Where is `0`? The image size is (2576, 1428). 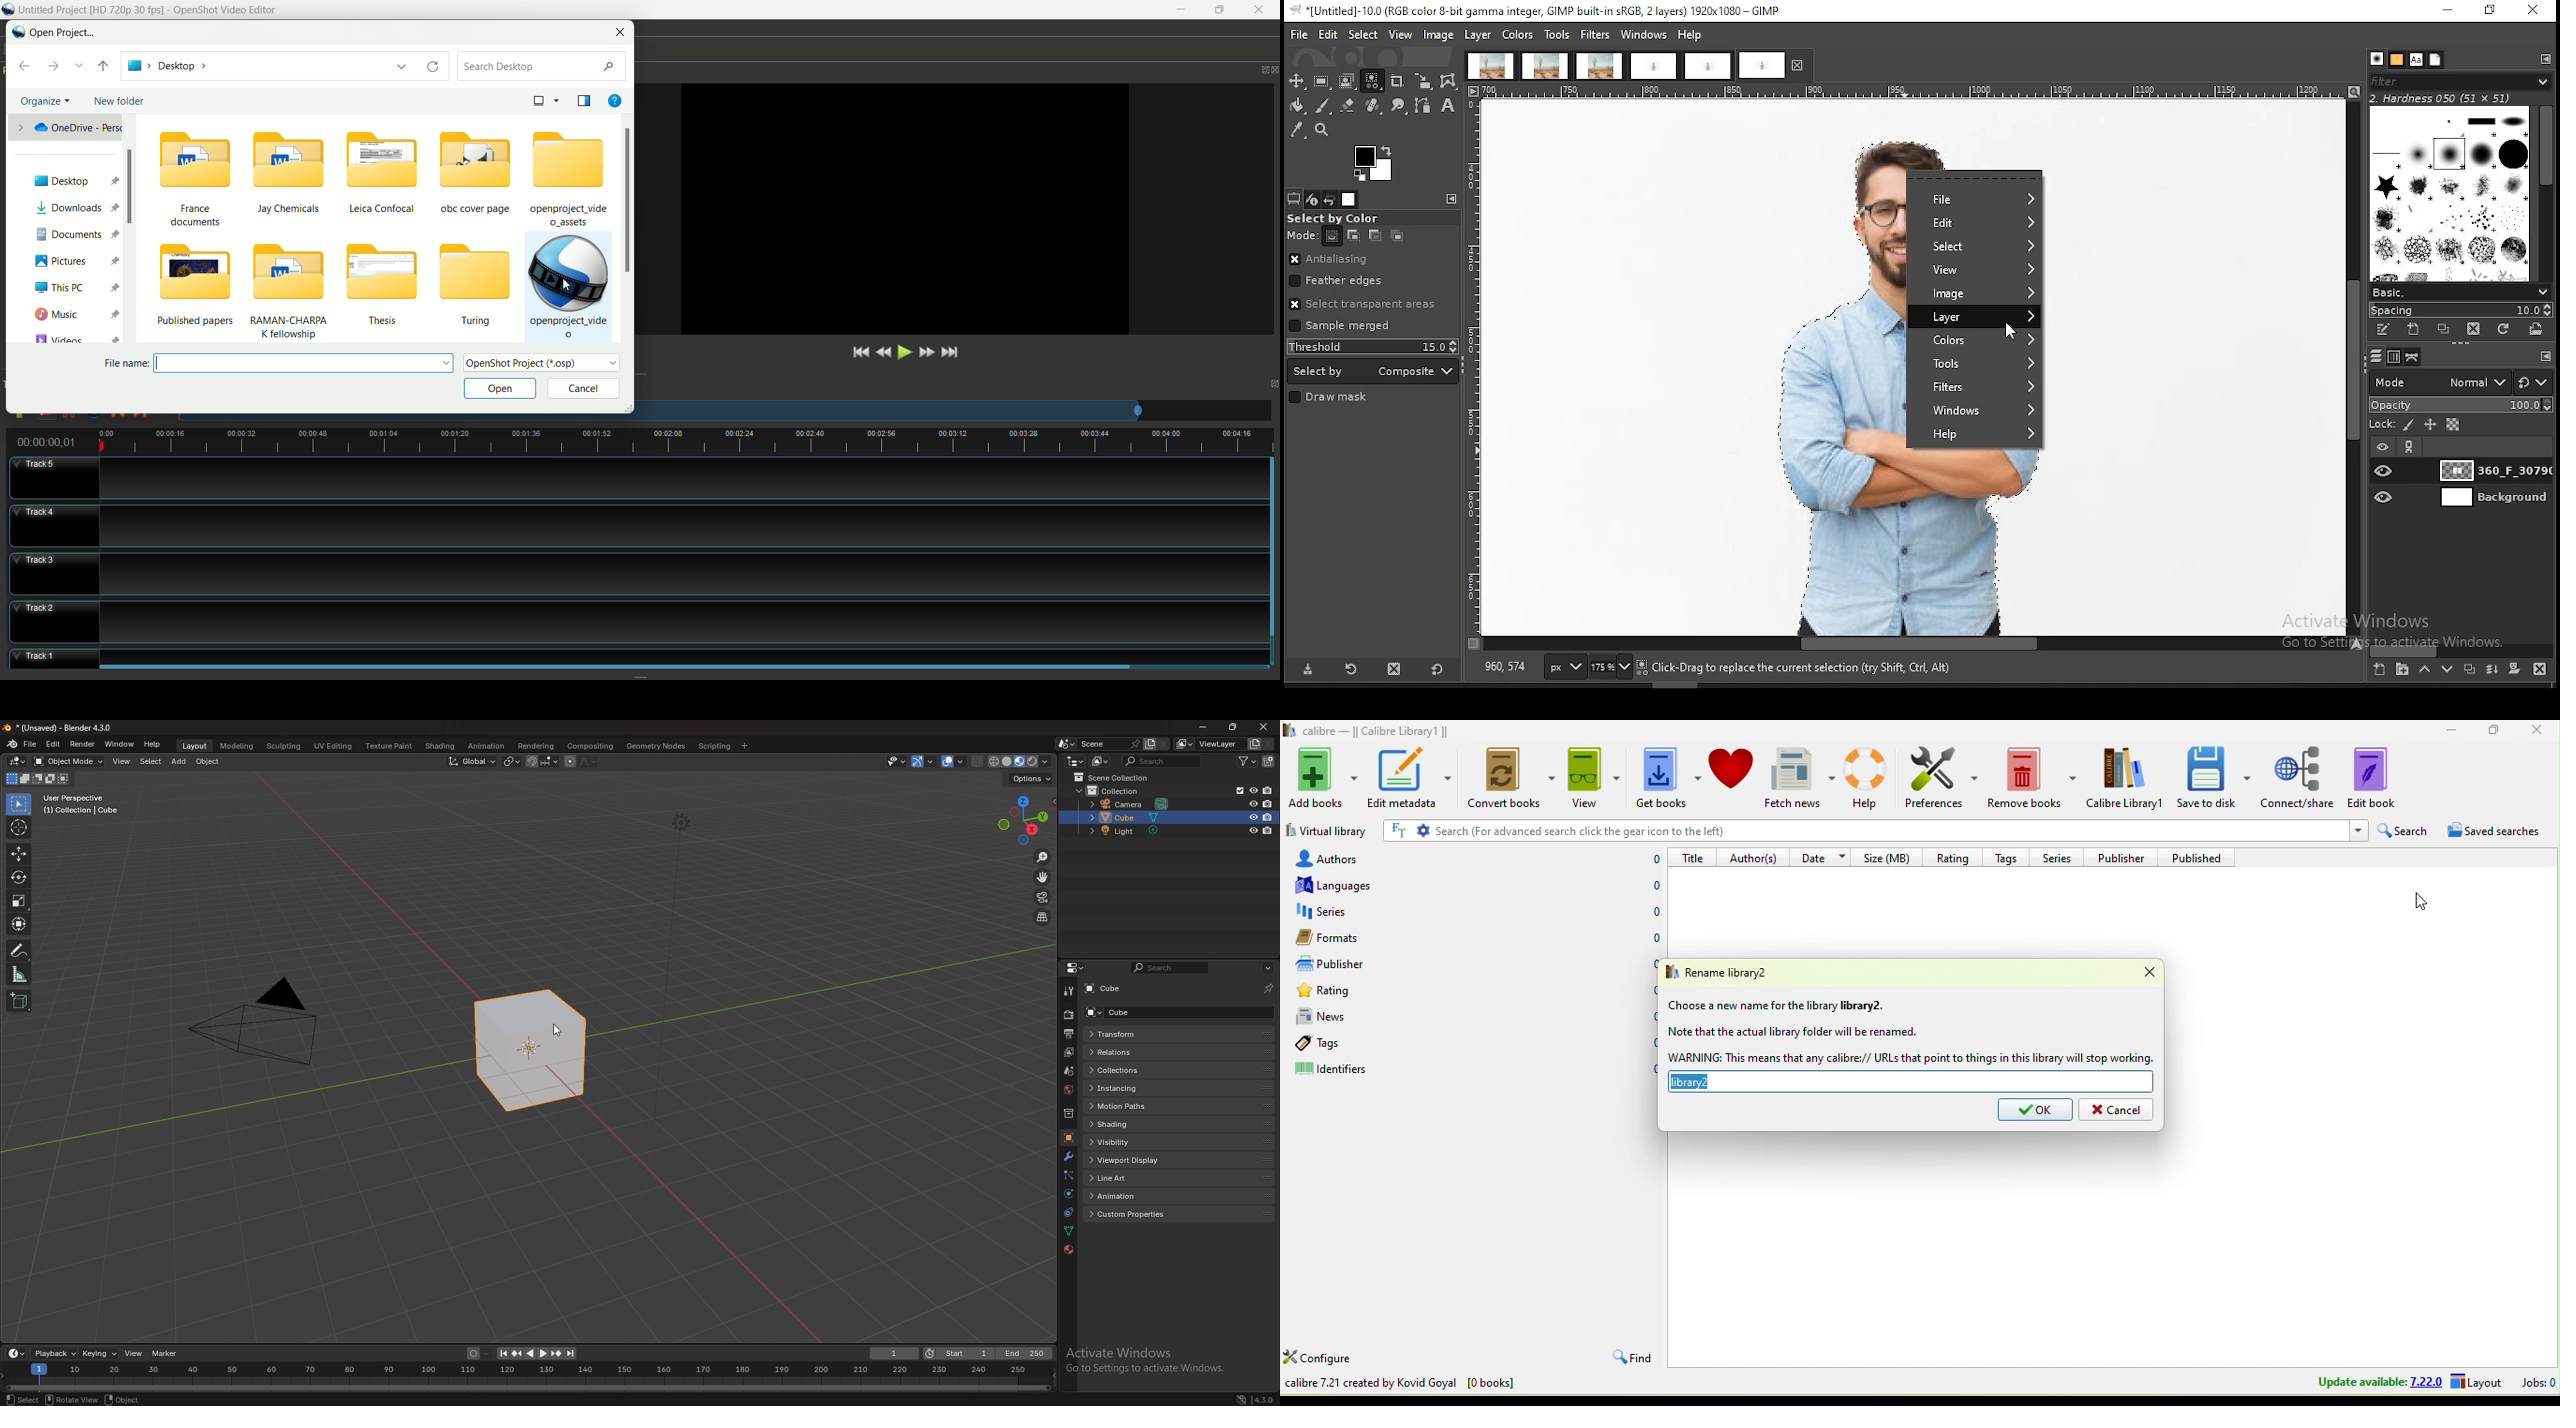 0 is located at coordinates (1645, 1014).